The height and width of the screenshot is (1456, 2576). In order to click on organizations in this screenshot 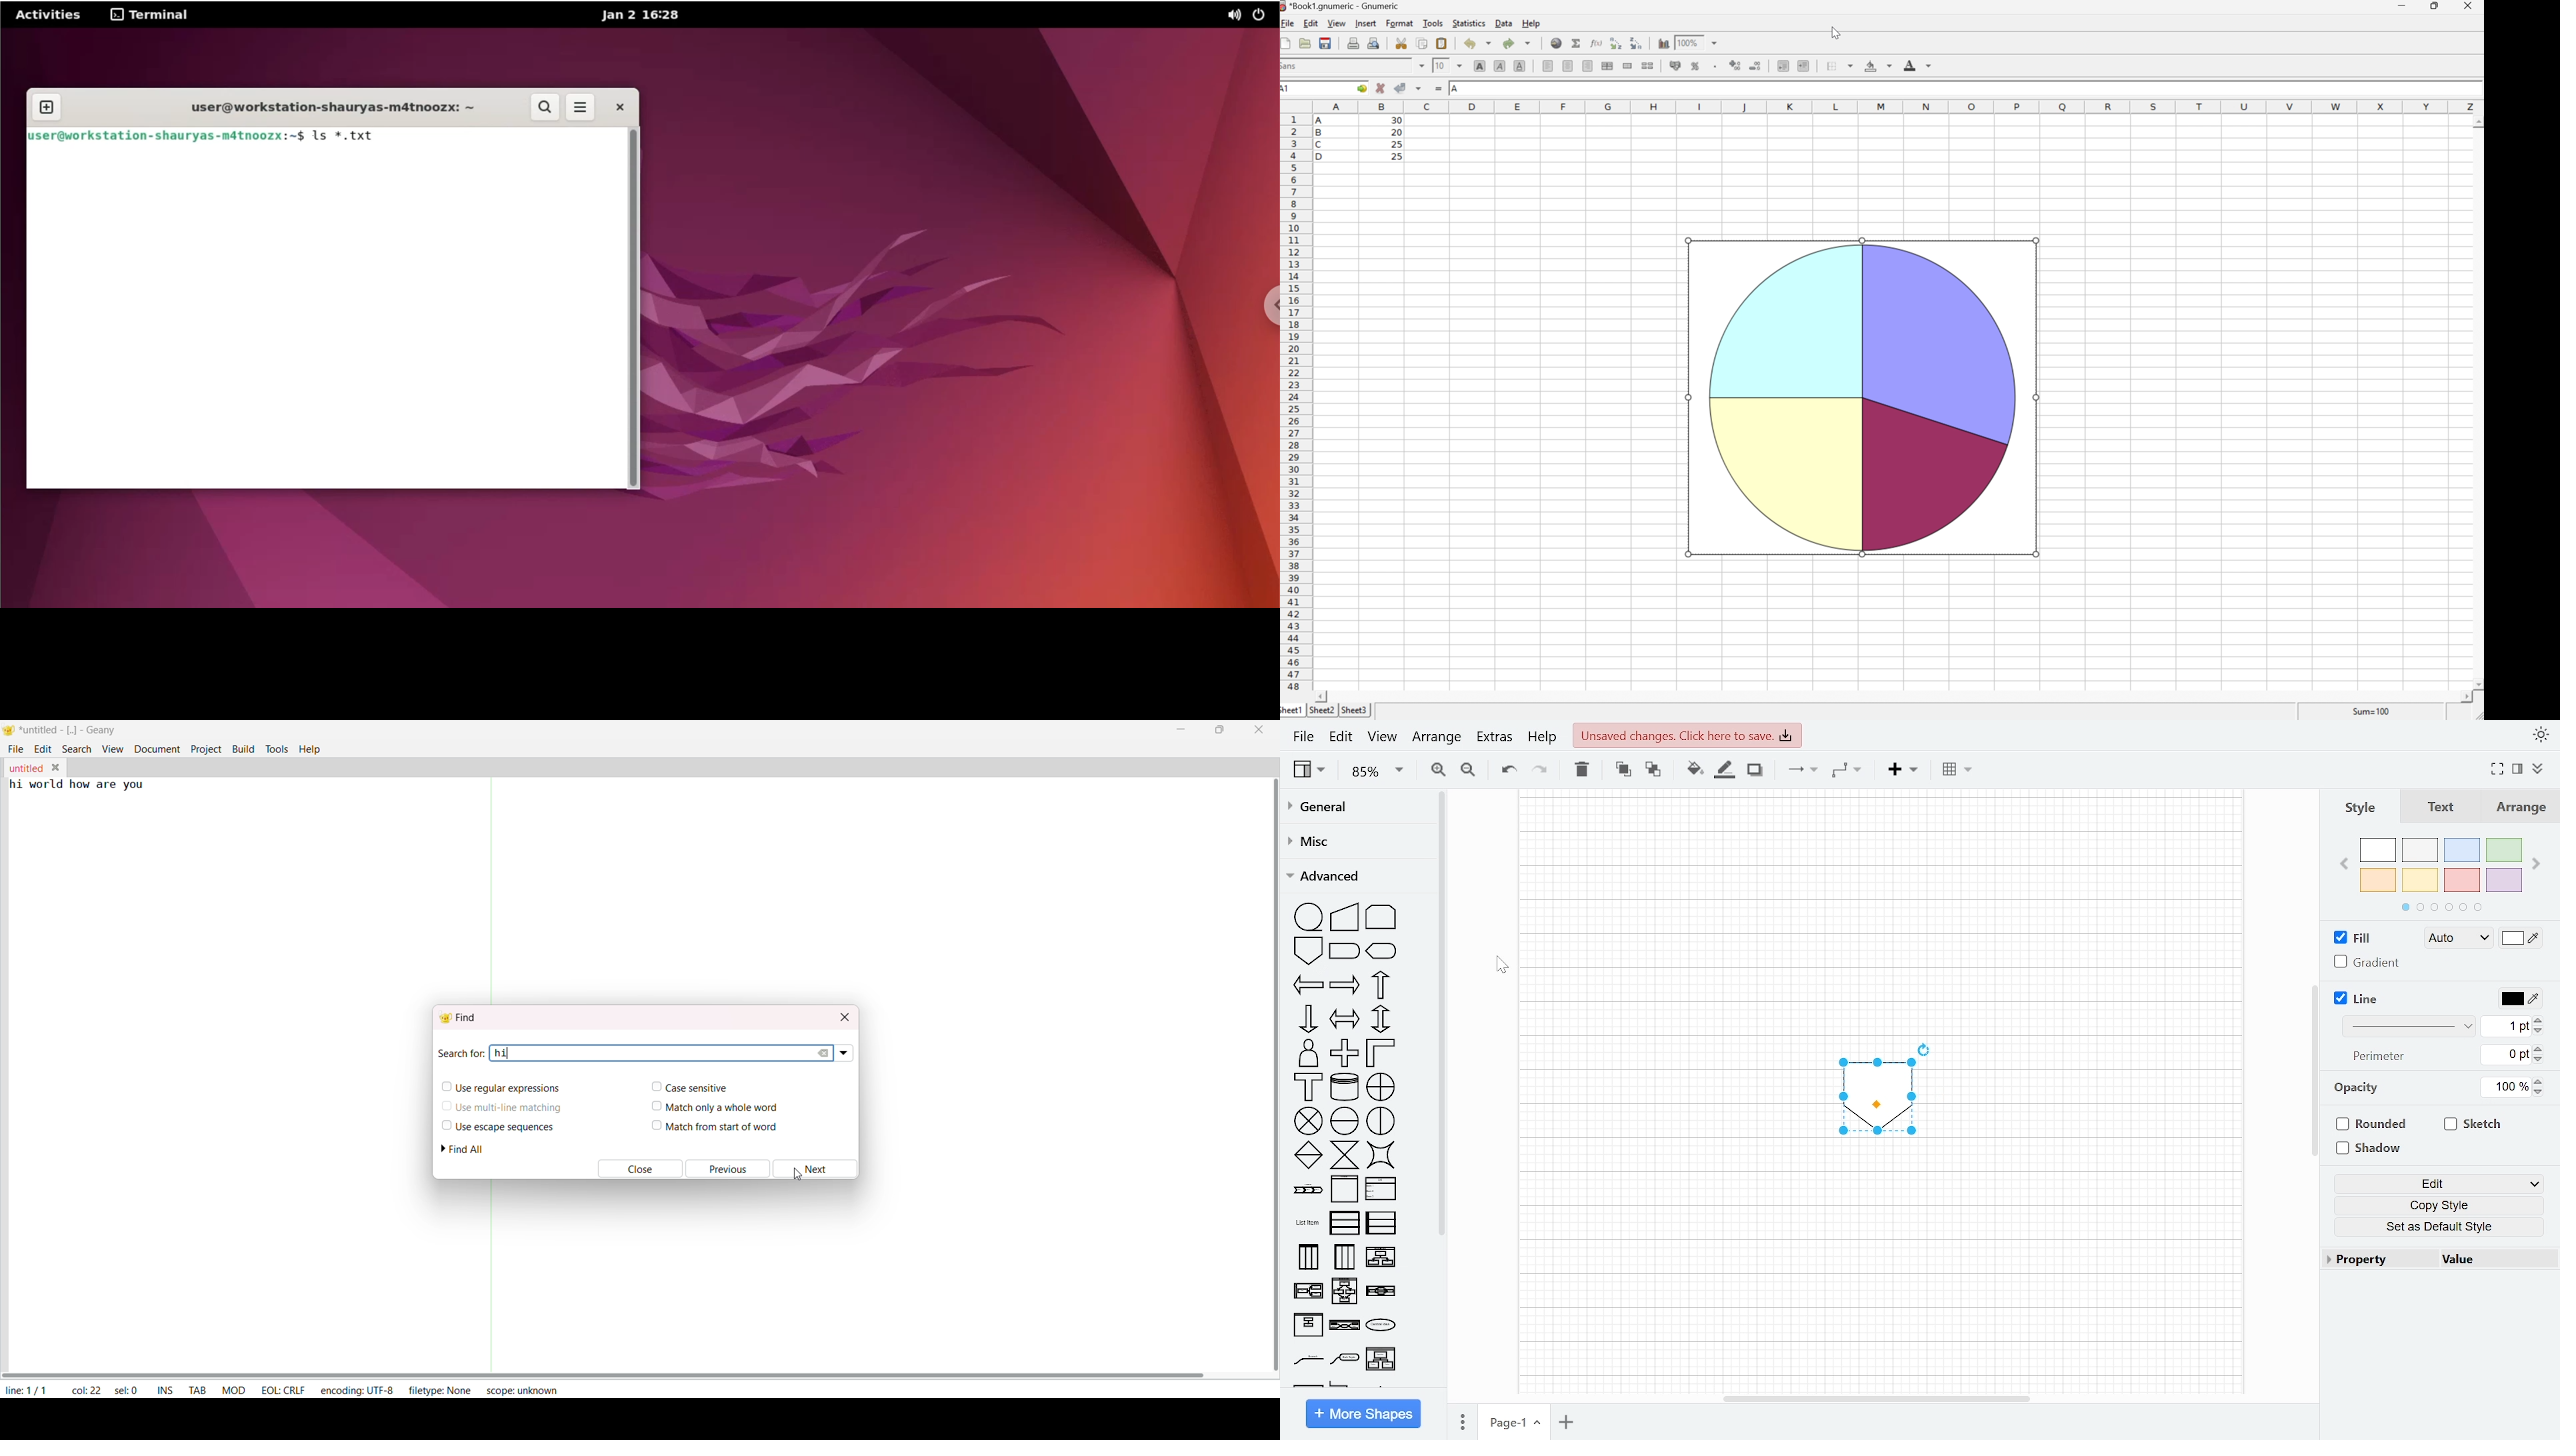, I will do `click(1382, 1359)`.